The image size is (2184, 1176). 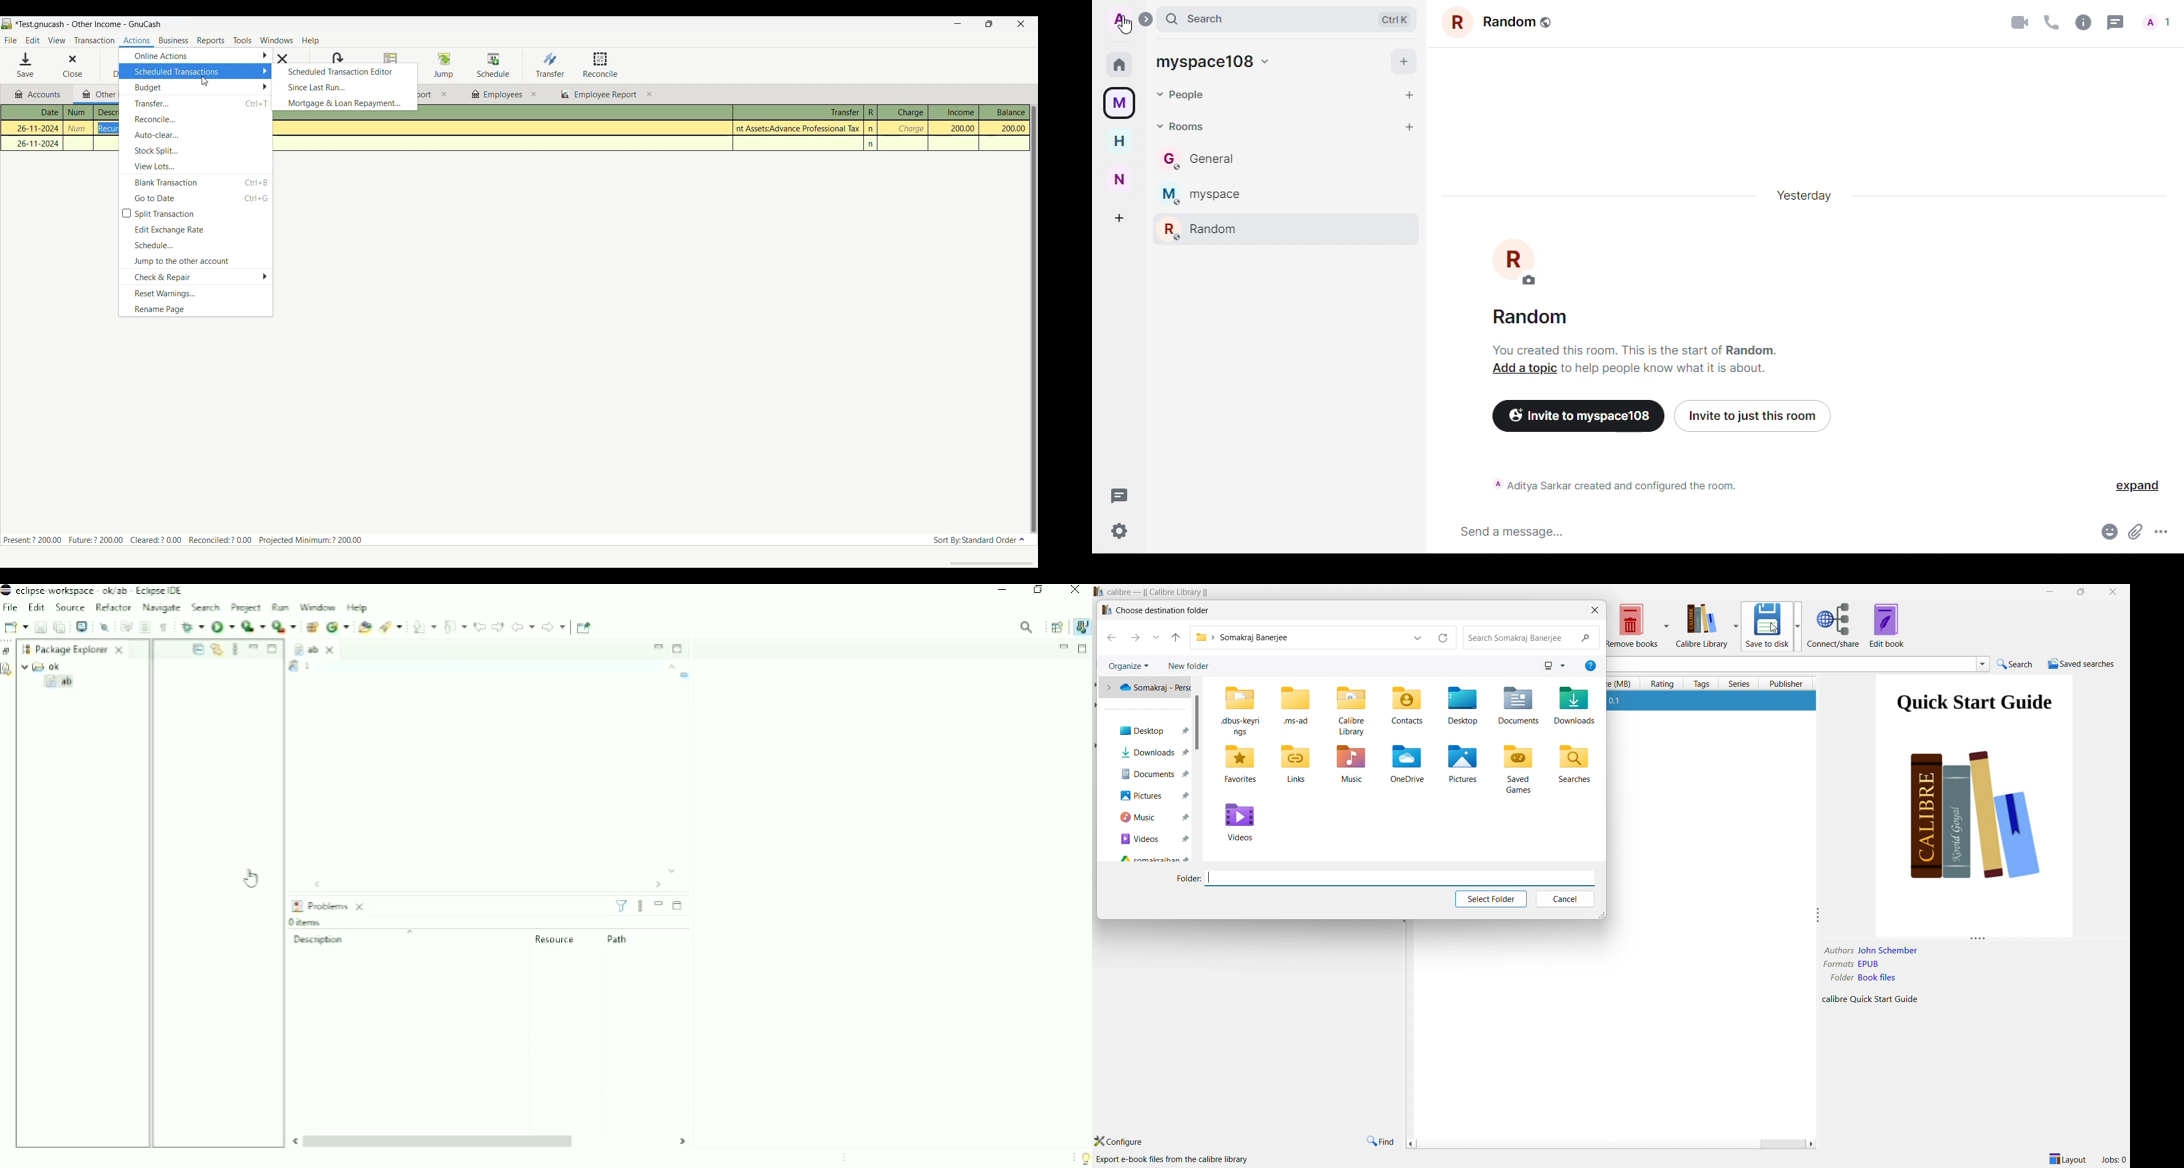 What do you see at coordinates (659, 904) in the screenshot?
I see `Minimize` at bounding box center [659, 904].